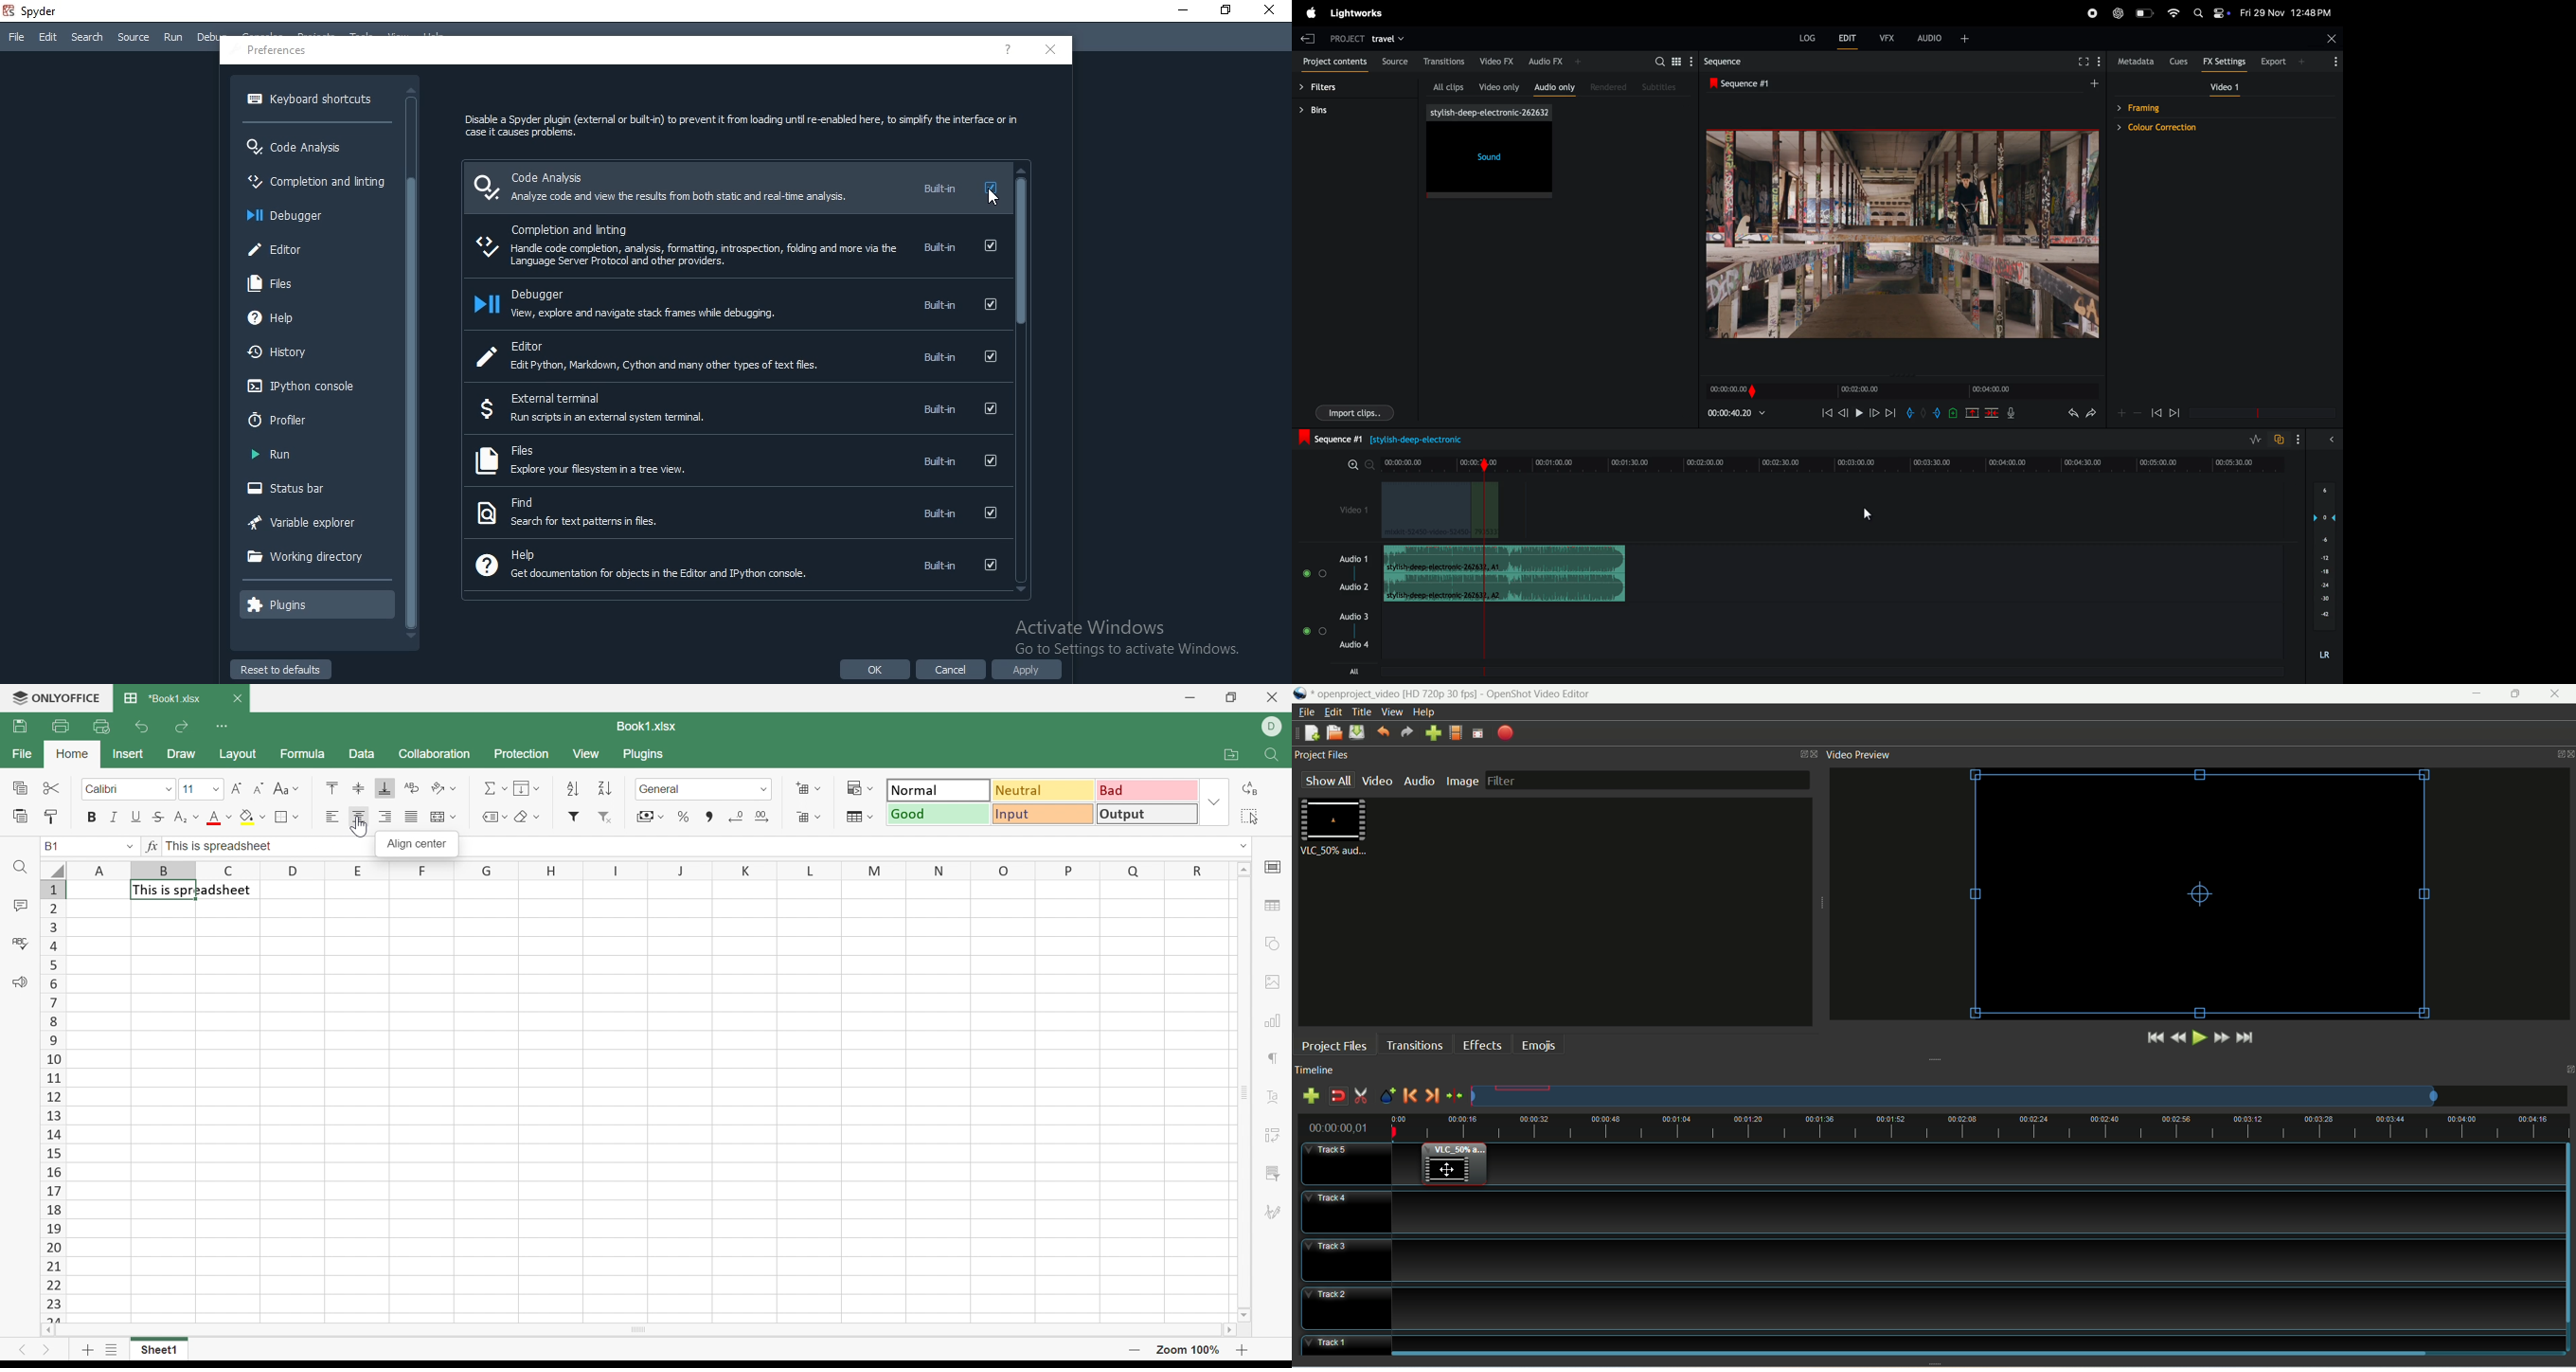  Describe the element at coordinates (852, 818) in the screenshot. I see `Format as Table template` at that location.